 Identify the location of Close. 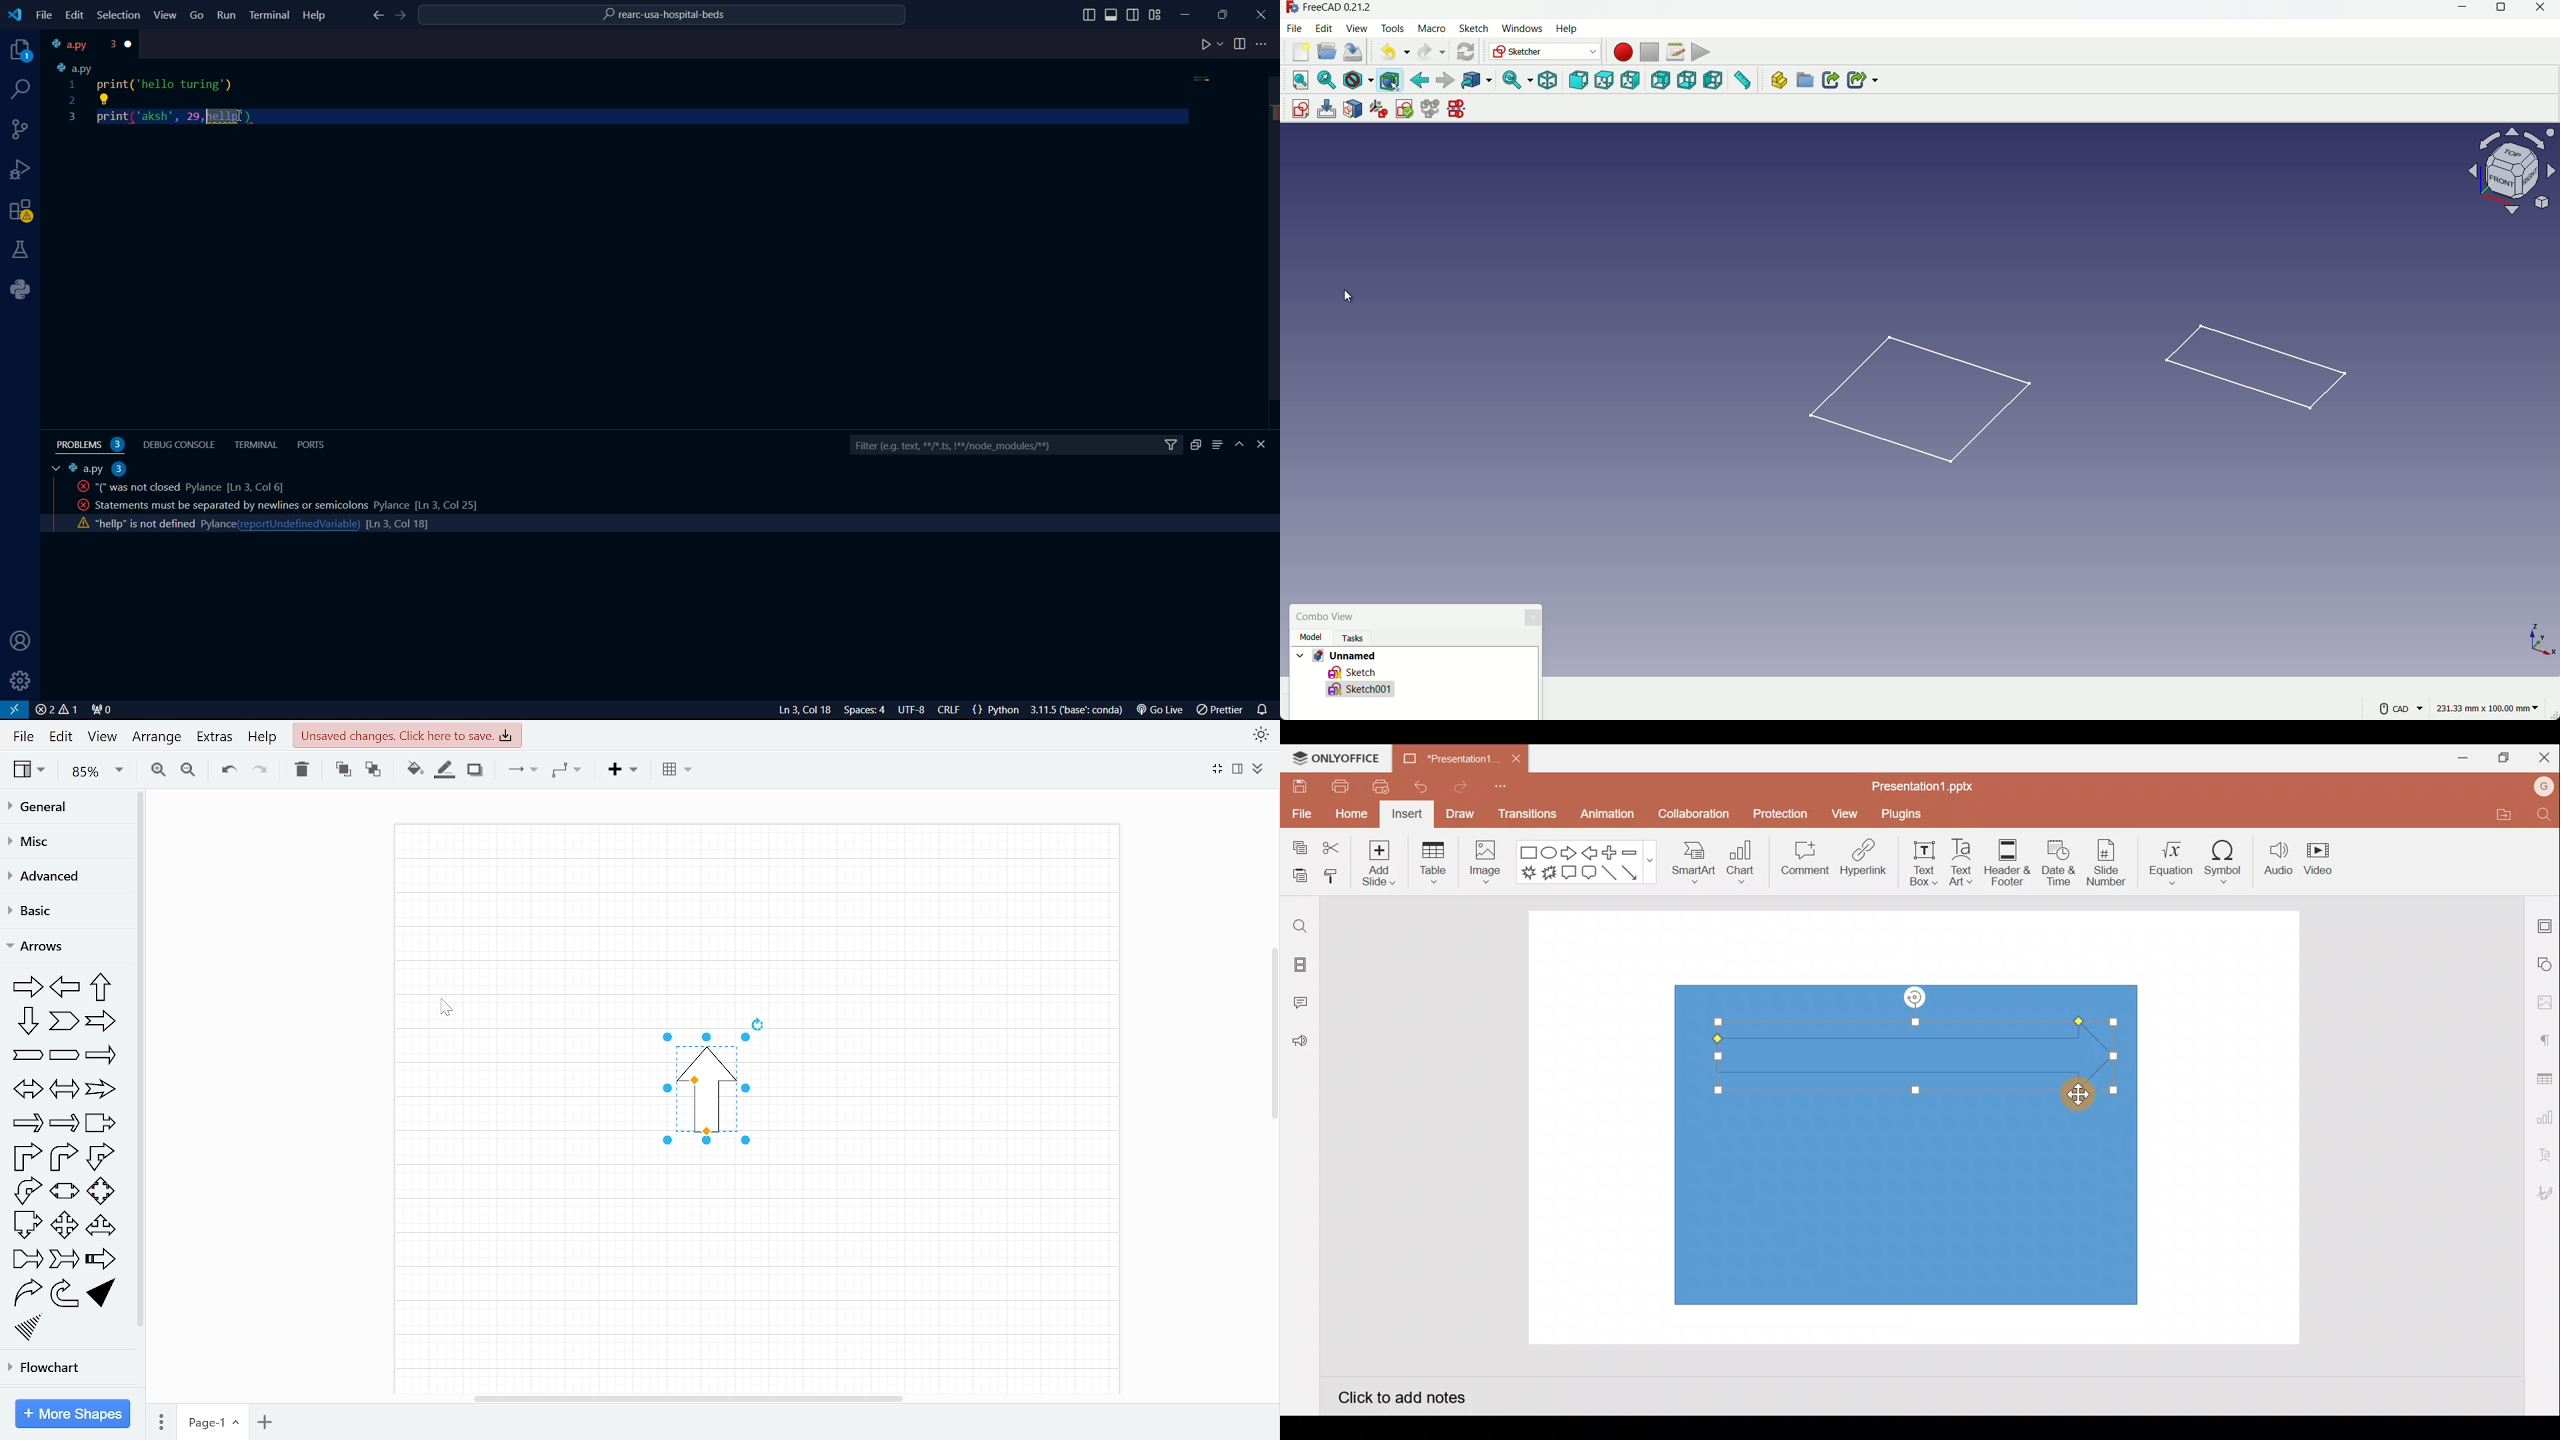
(2541, 755).